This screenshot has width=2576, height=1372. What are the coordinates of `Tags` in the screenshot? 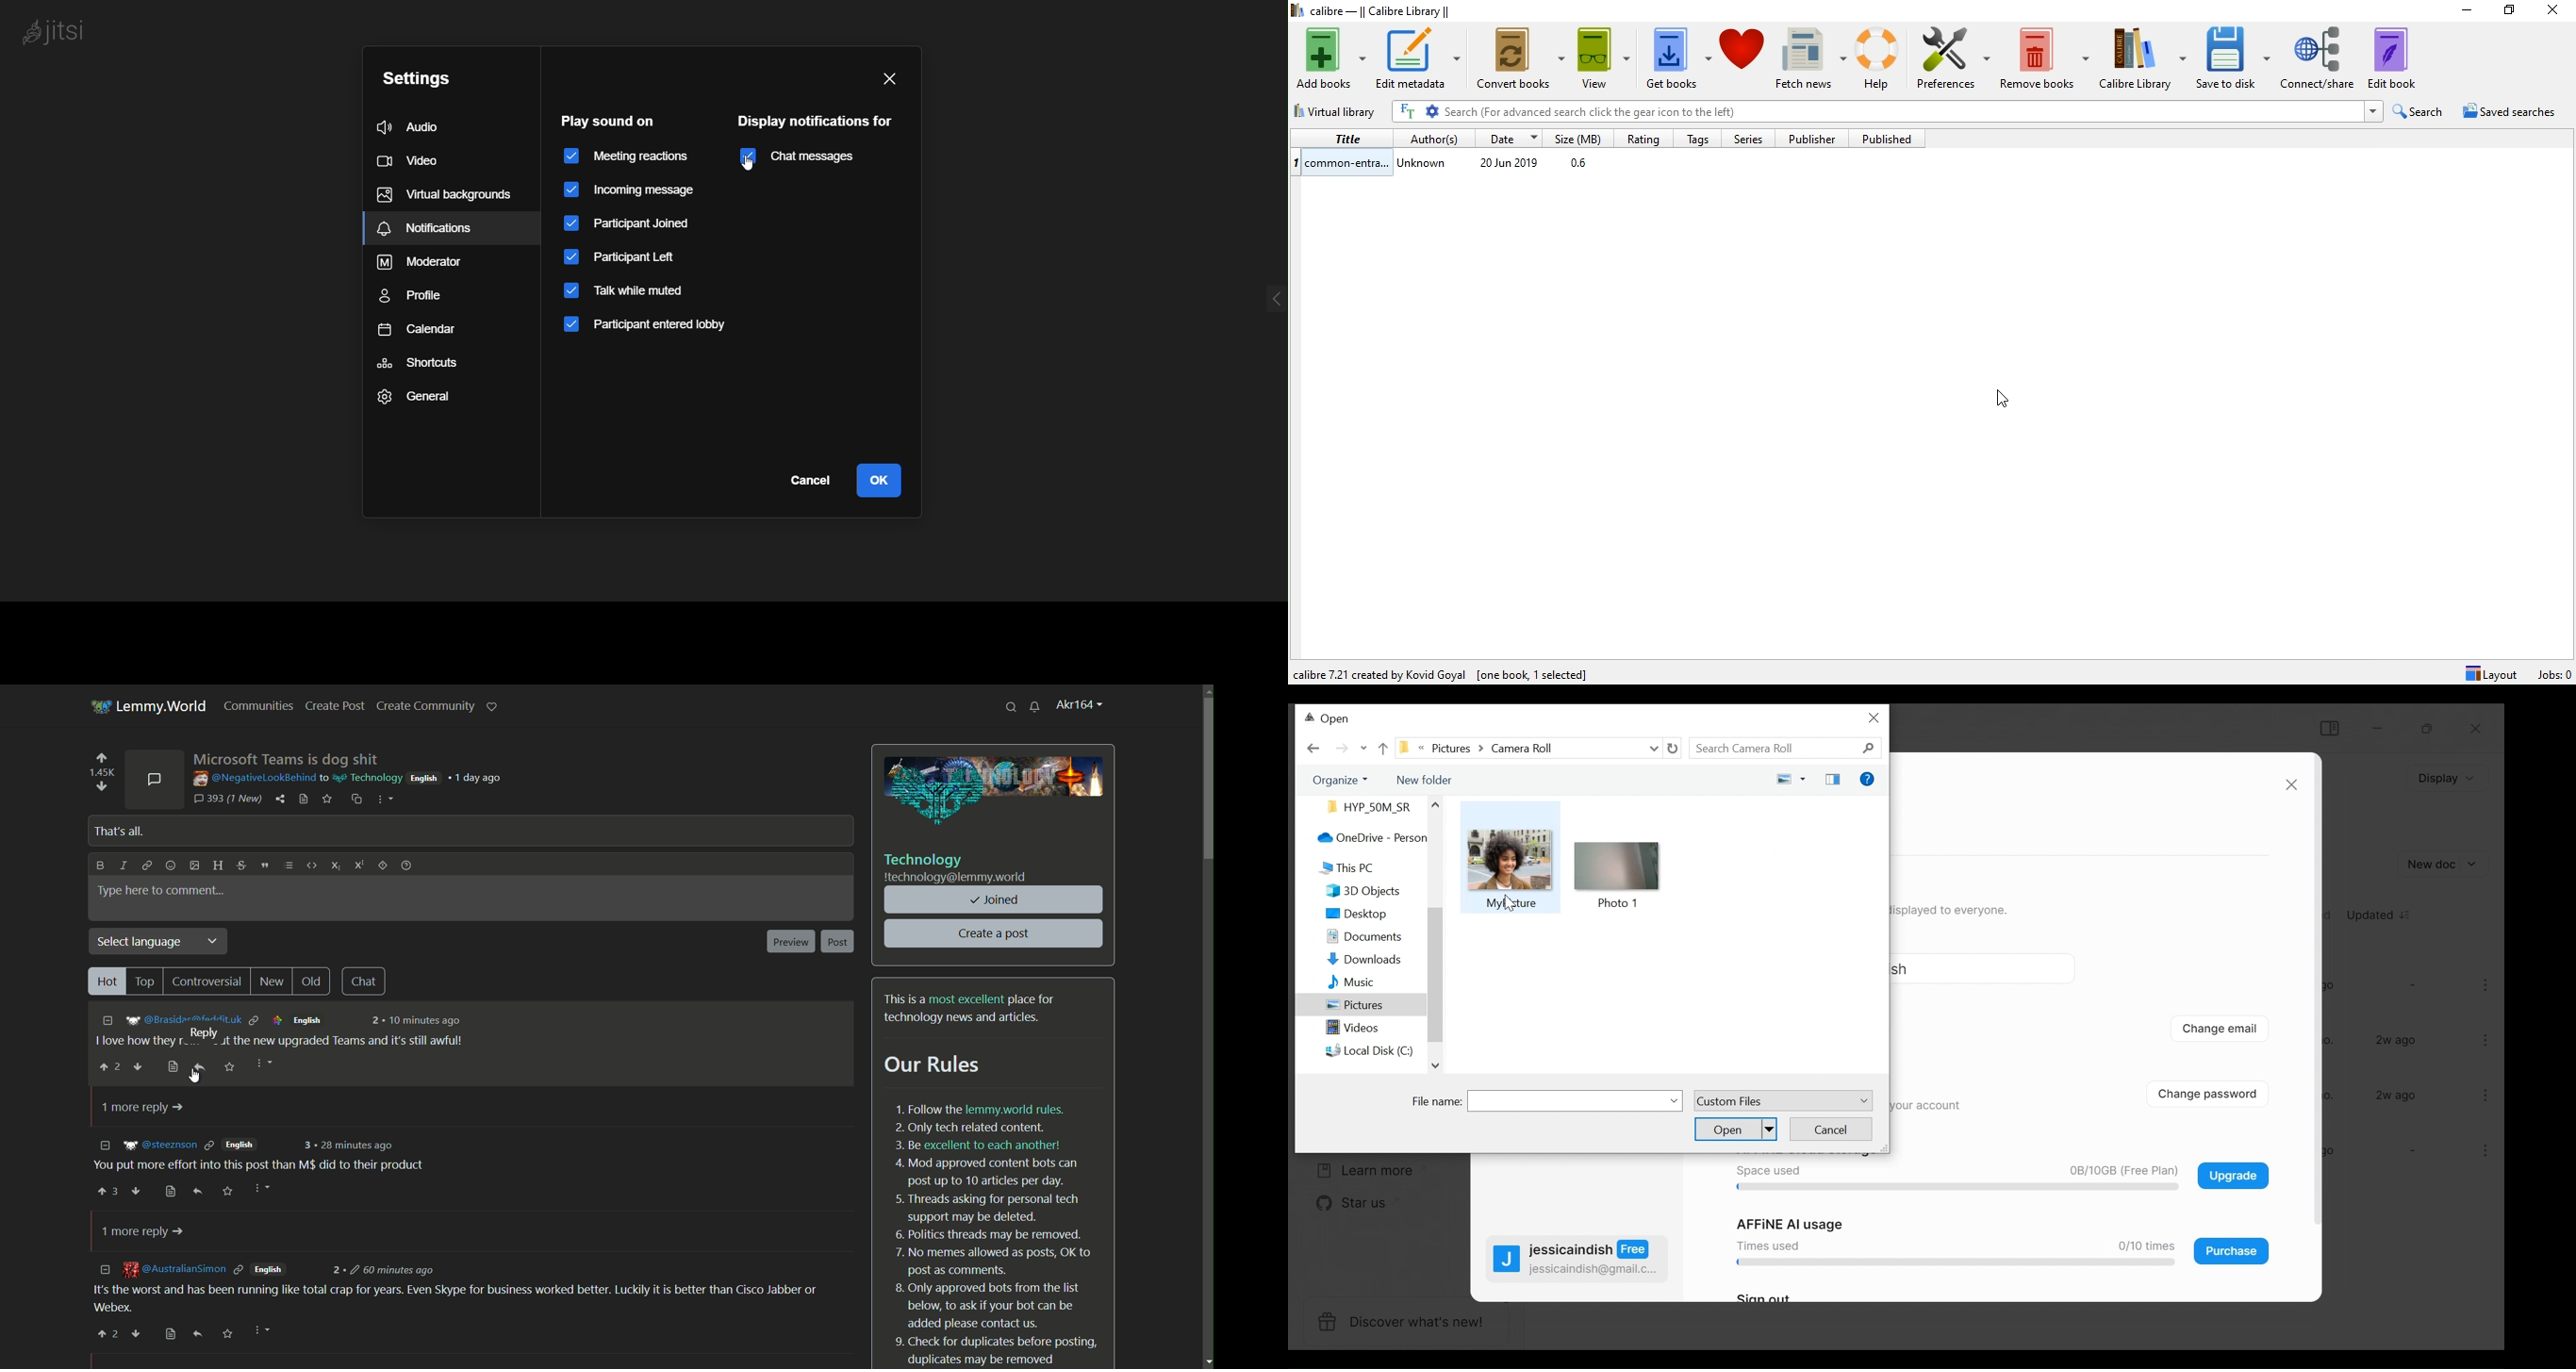 It's located at (1697, 138).